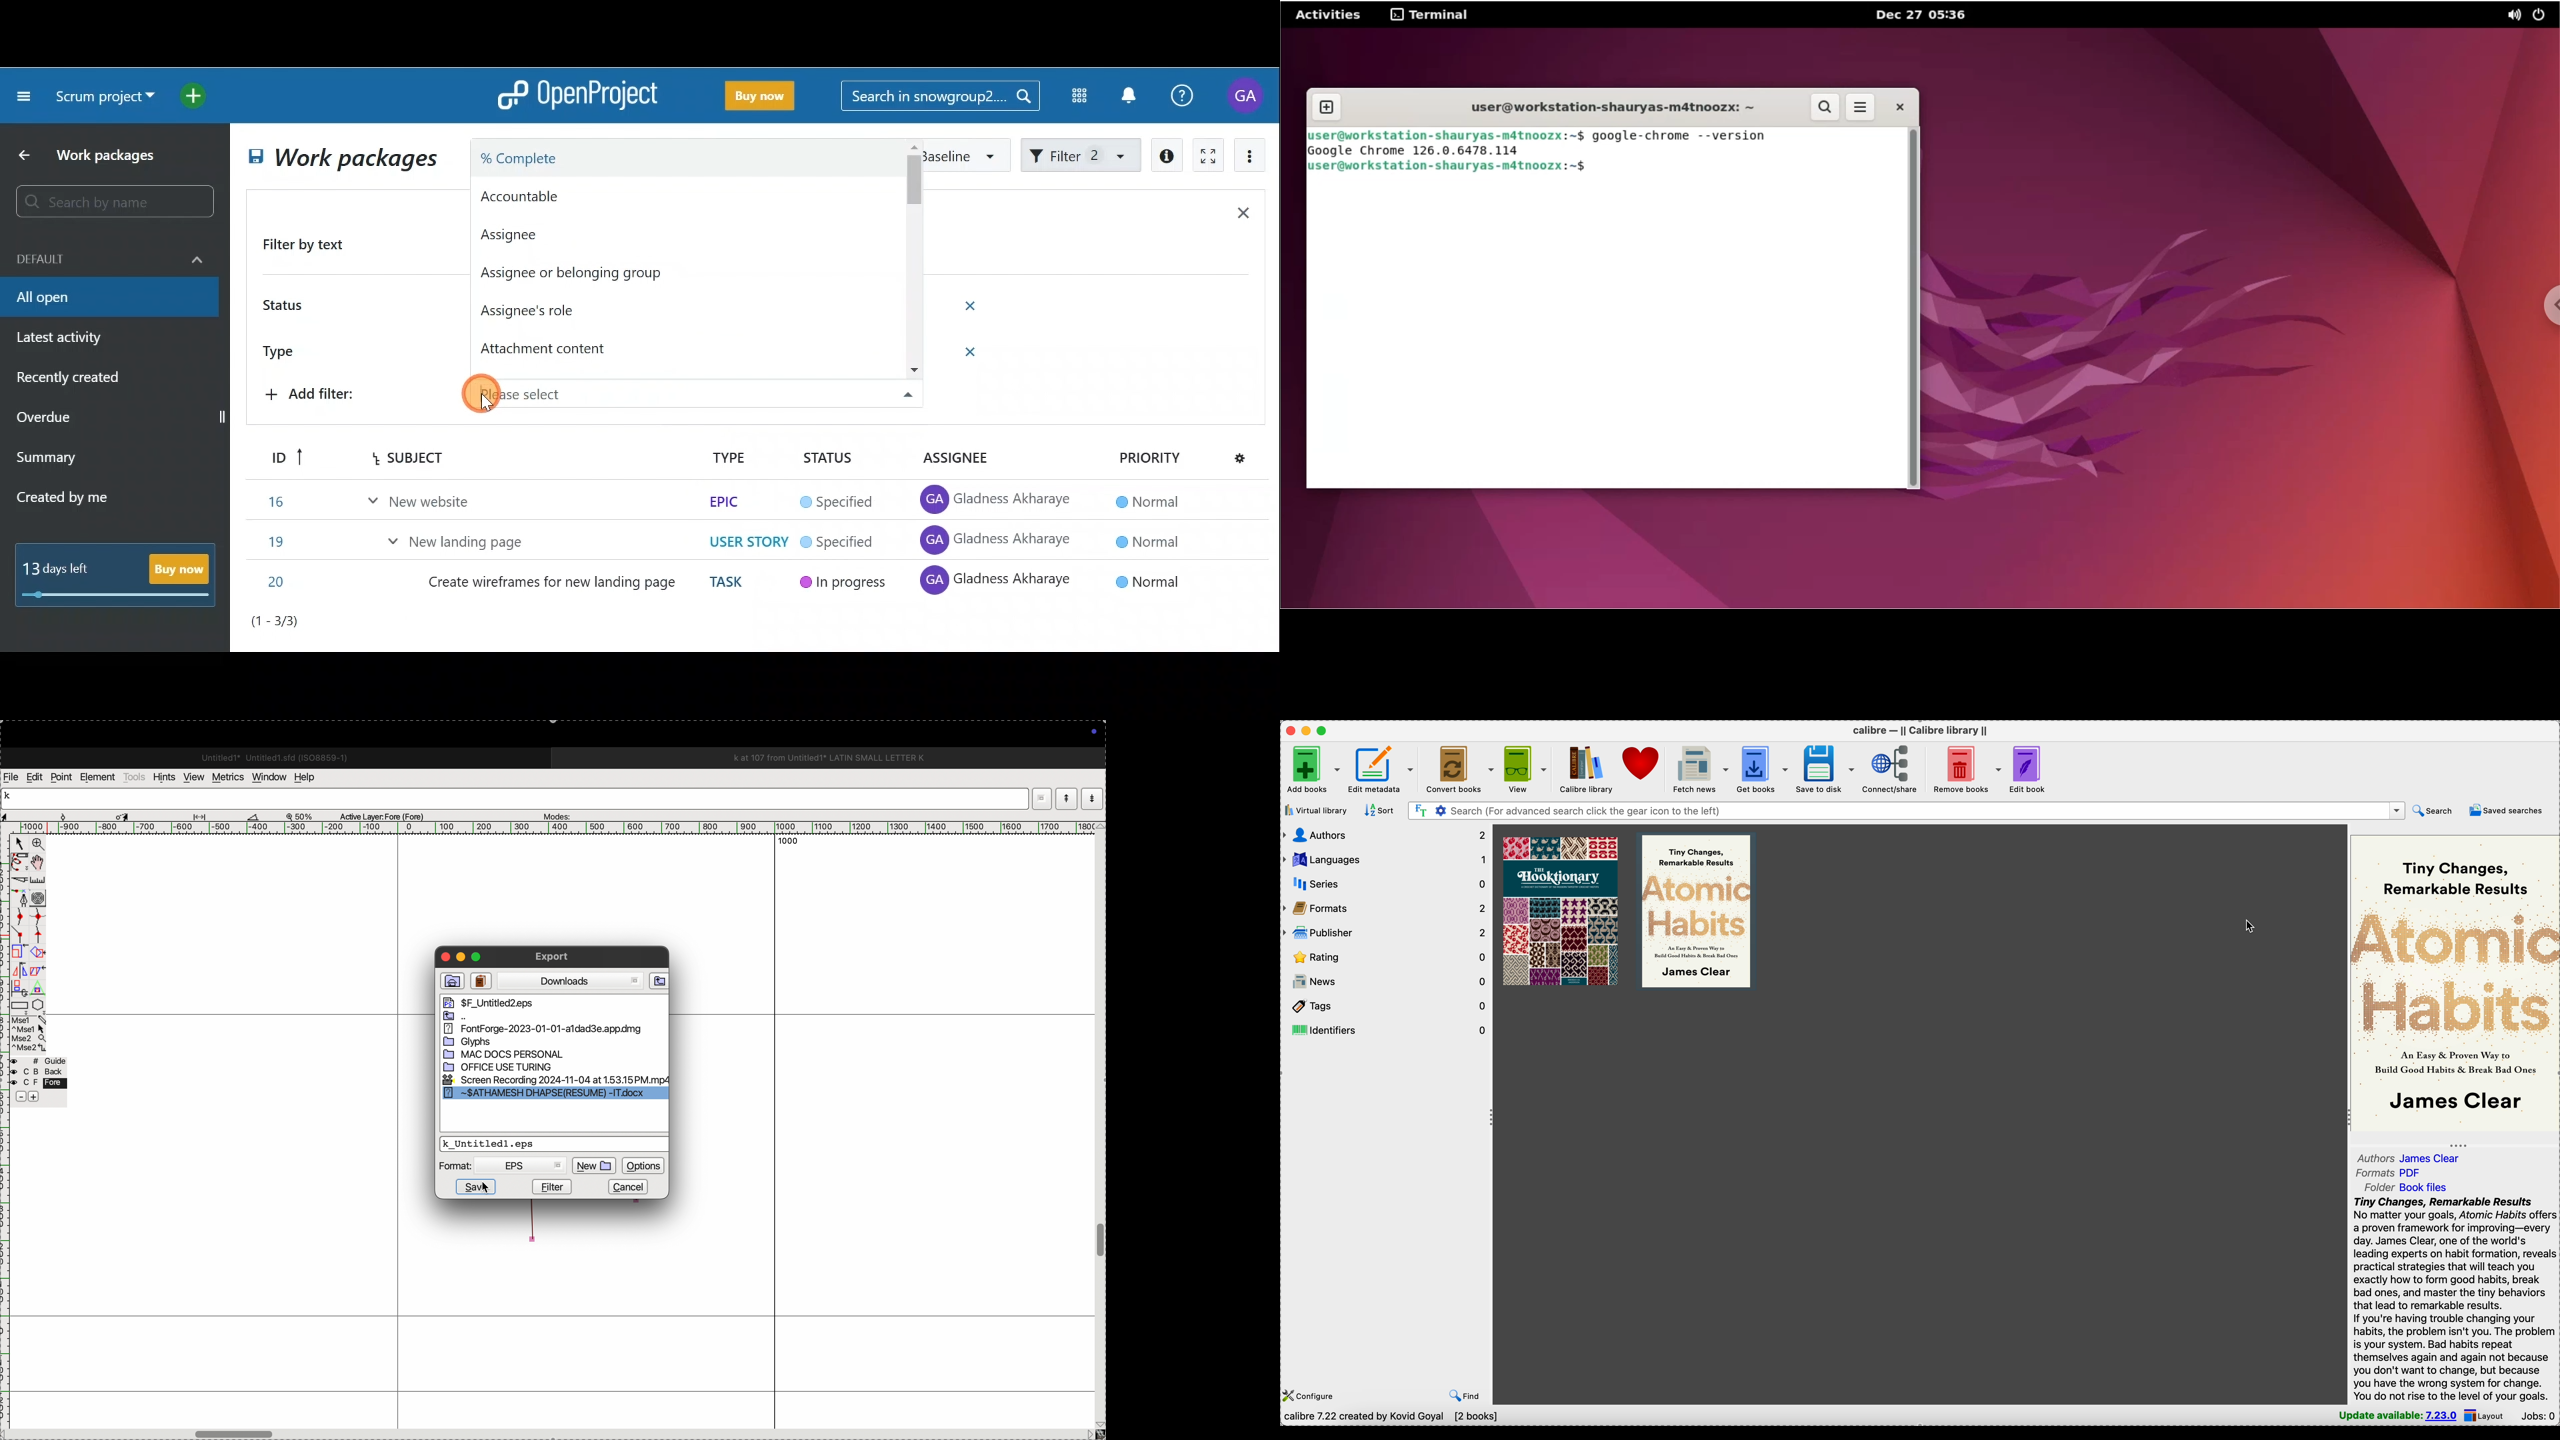 Image resolution: width=2576 pixels, height=1456 pixels. What do you see at coordinates (1386, 909) in the screenshot?
I see `formats` at bounding box center [1386, 909].